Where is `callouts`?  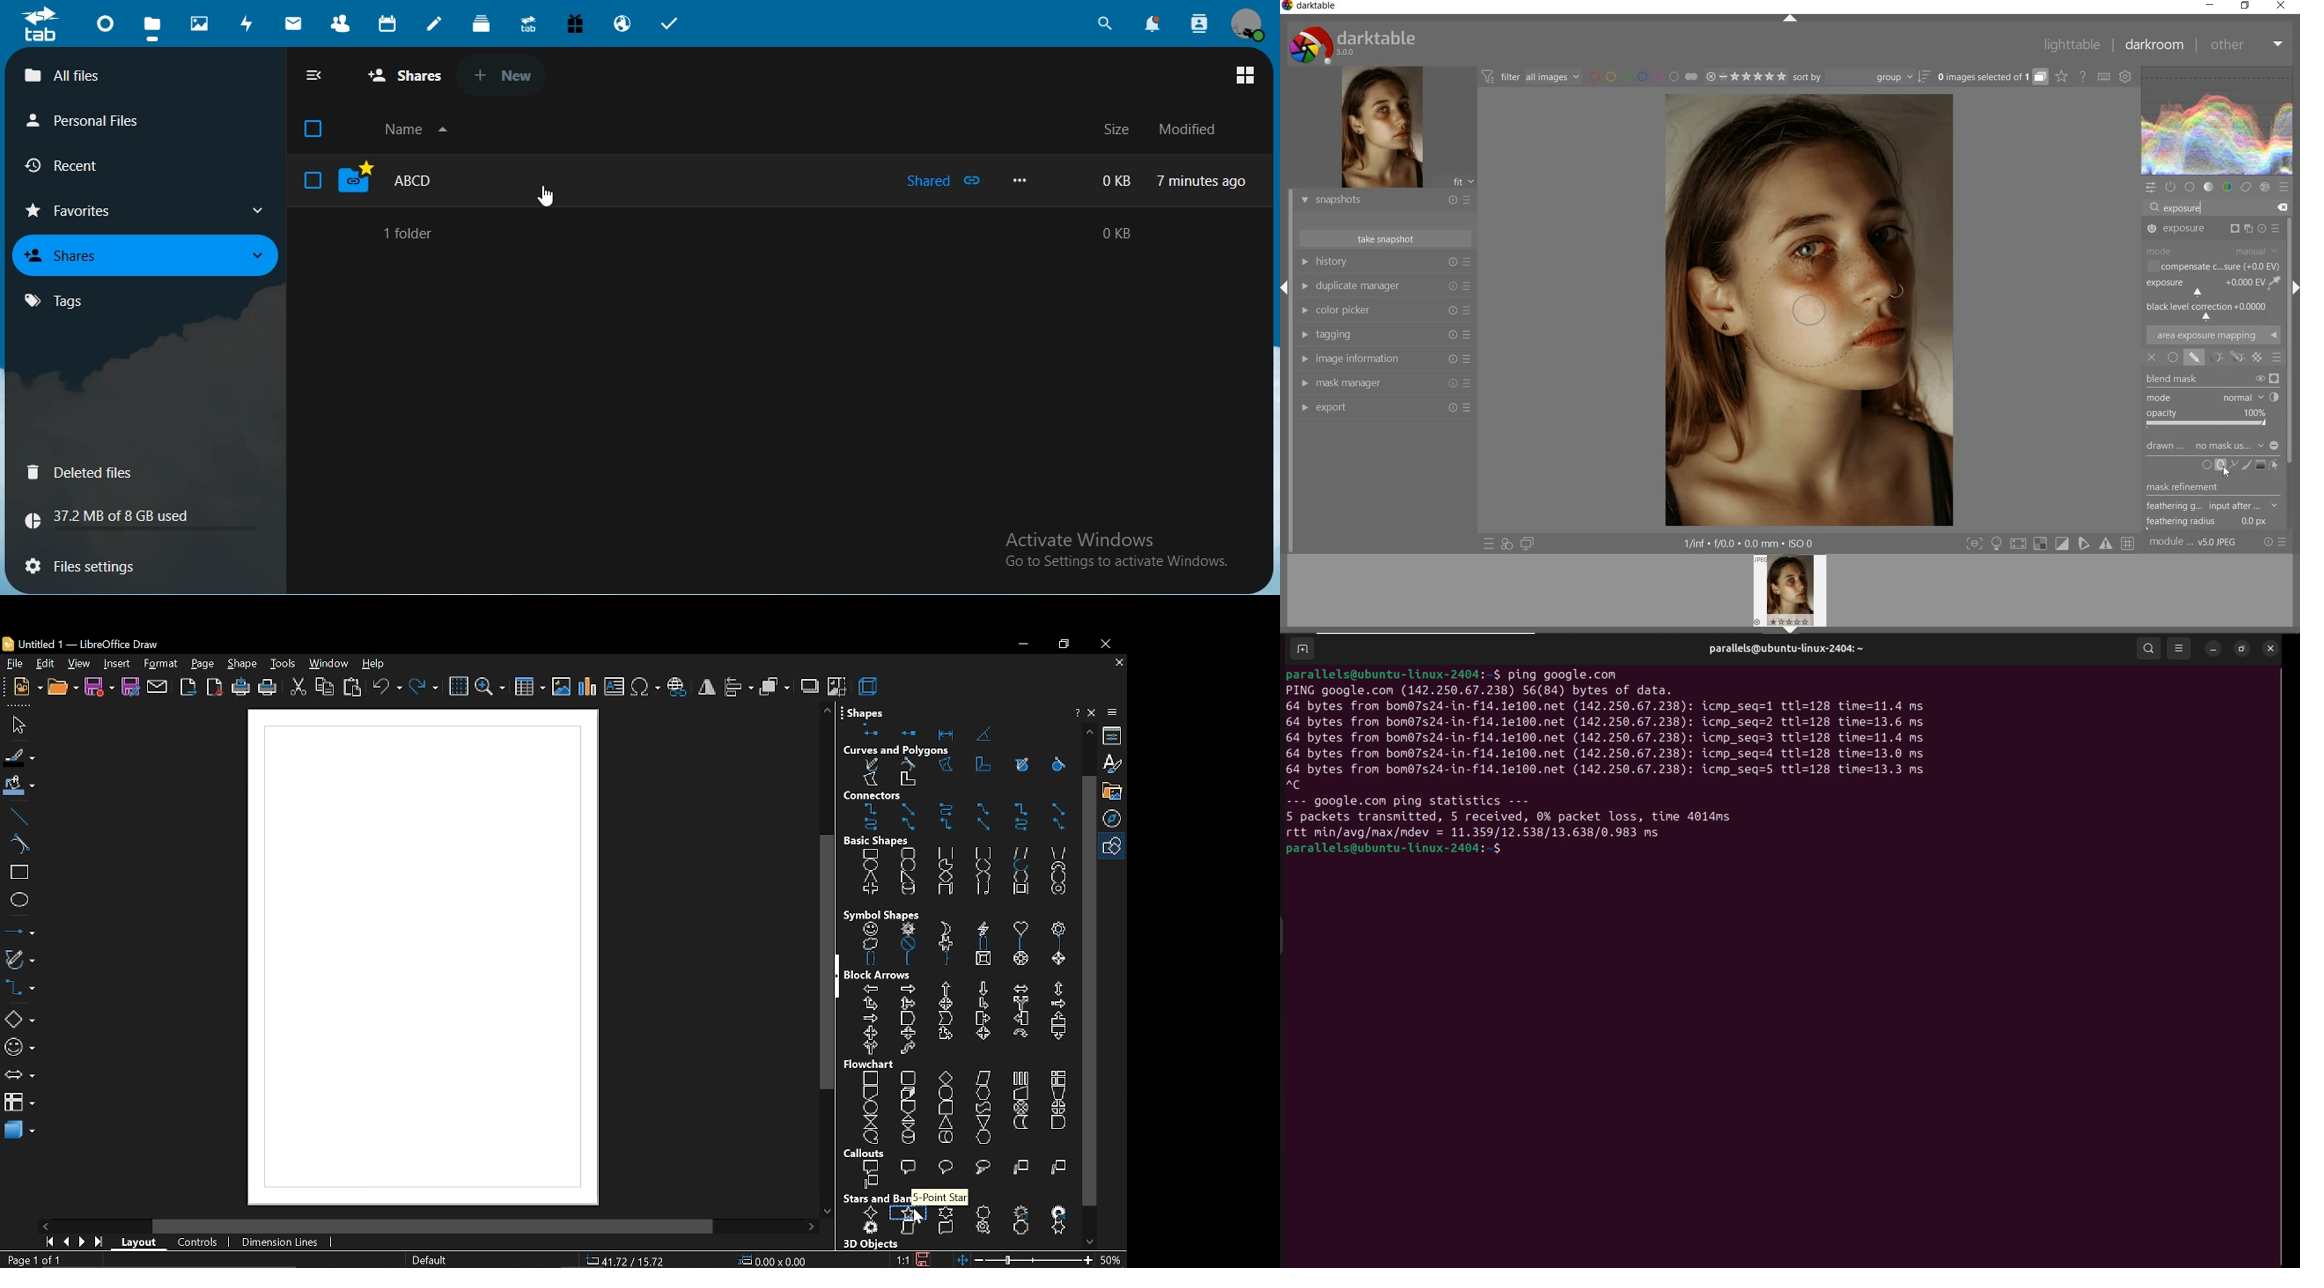
callouts is located at coordinates (963, 1176).